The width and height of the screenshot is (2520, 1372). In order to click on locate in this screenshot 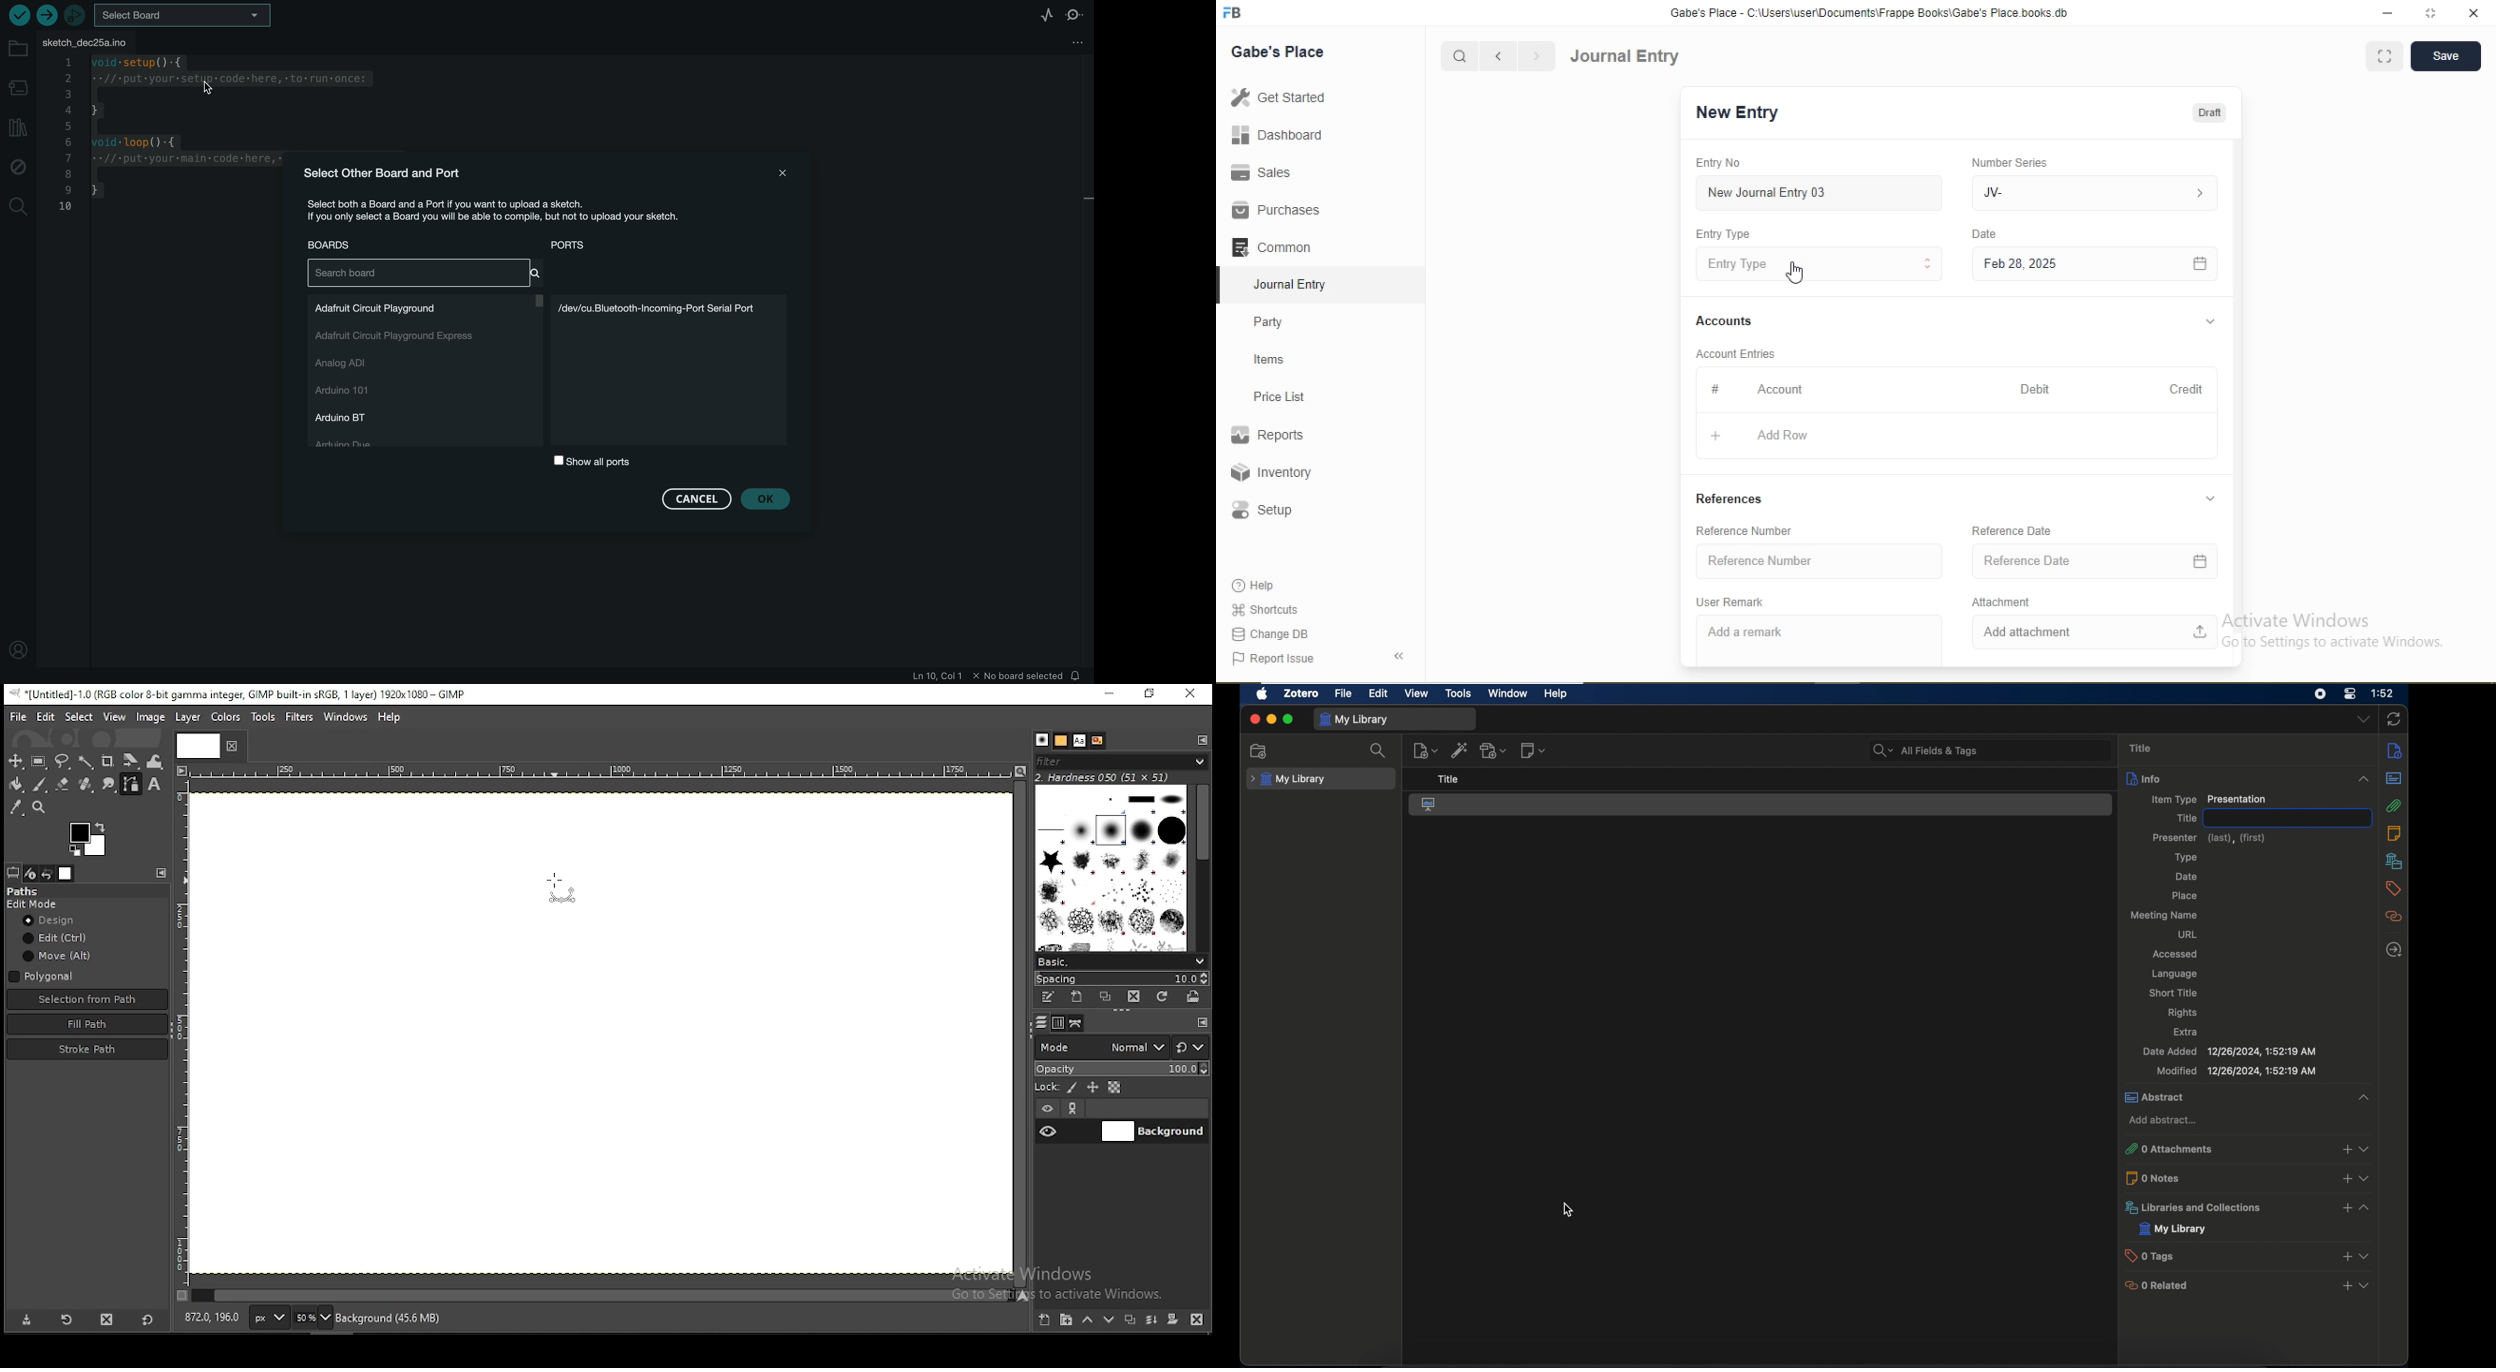, I will do `click(2395, 951)`.